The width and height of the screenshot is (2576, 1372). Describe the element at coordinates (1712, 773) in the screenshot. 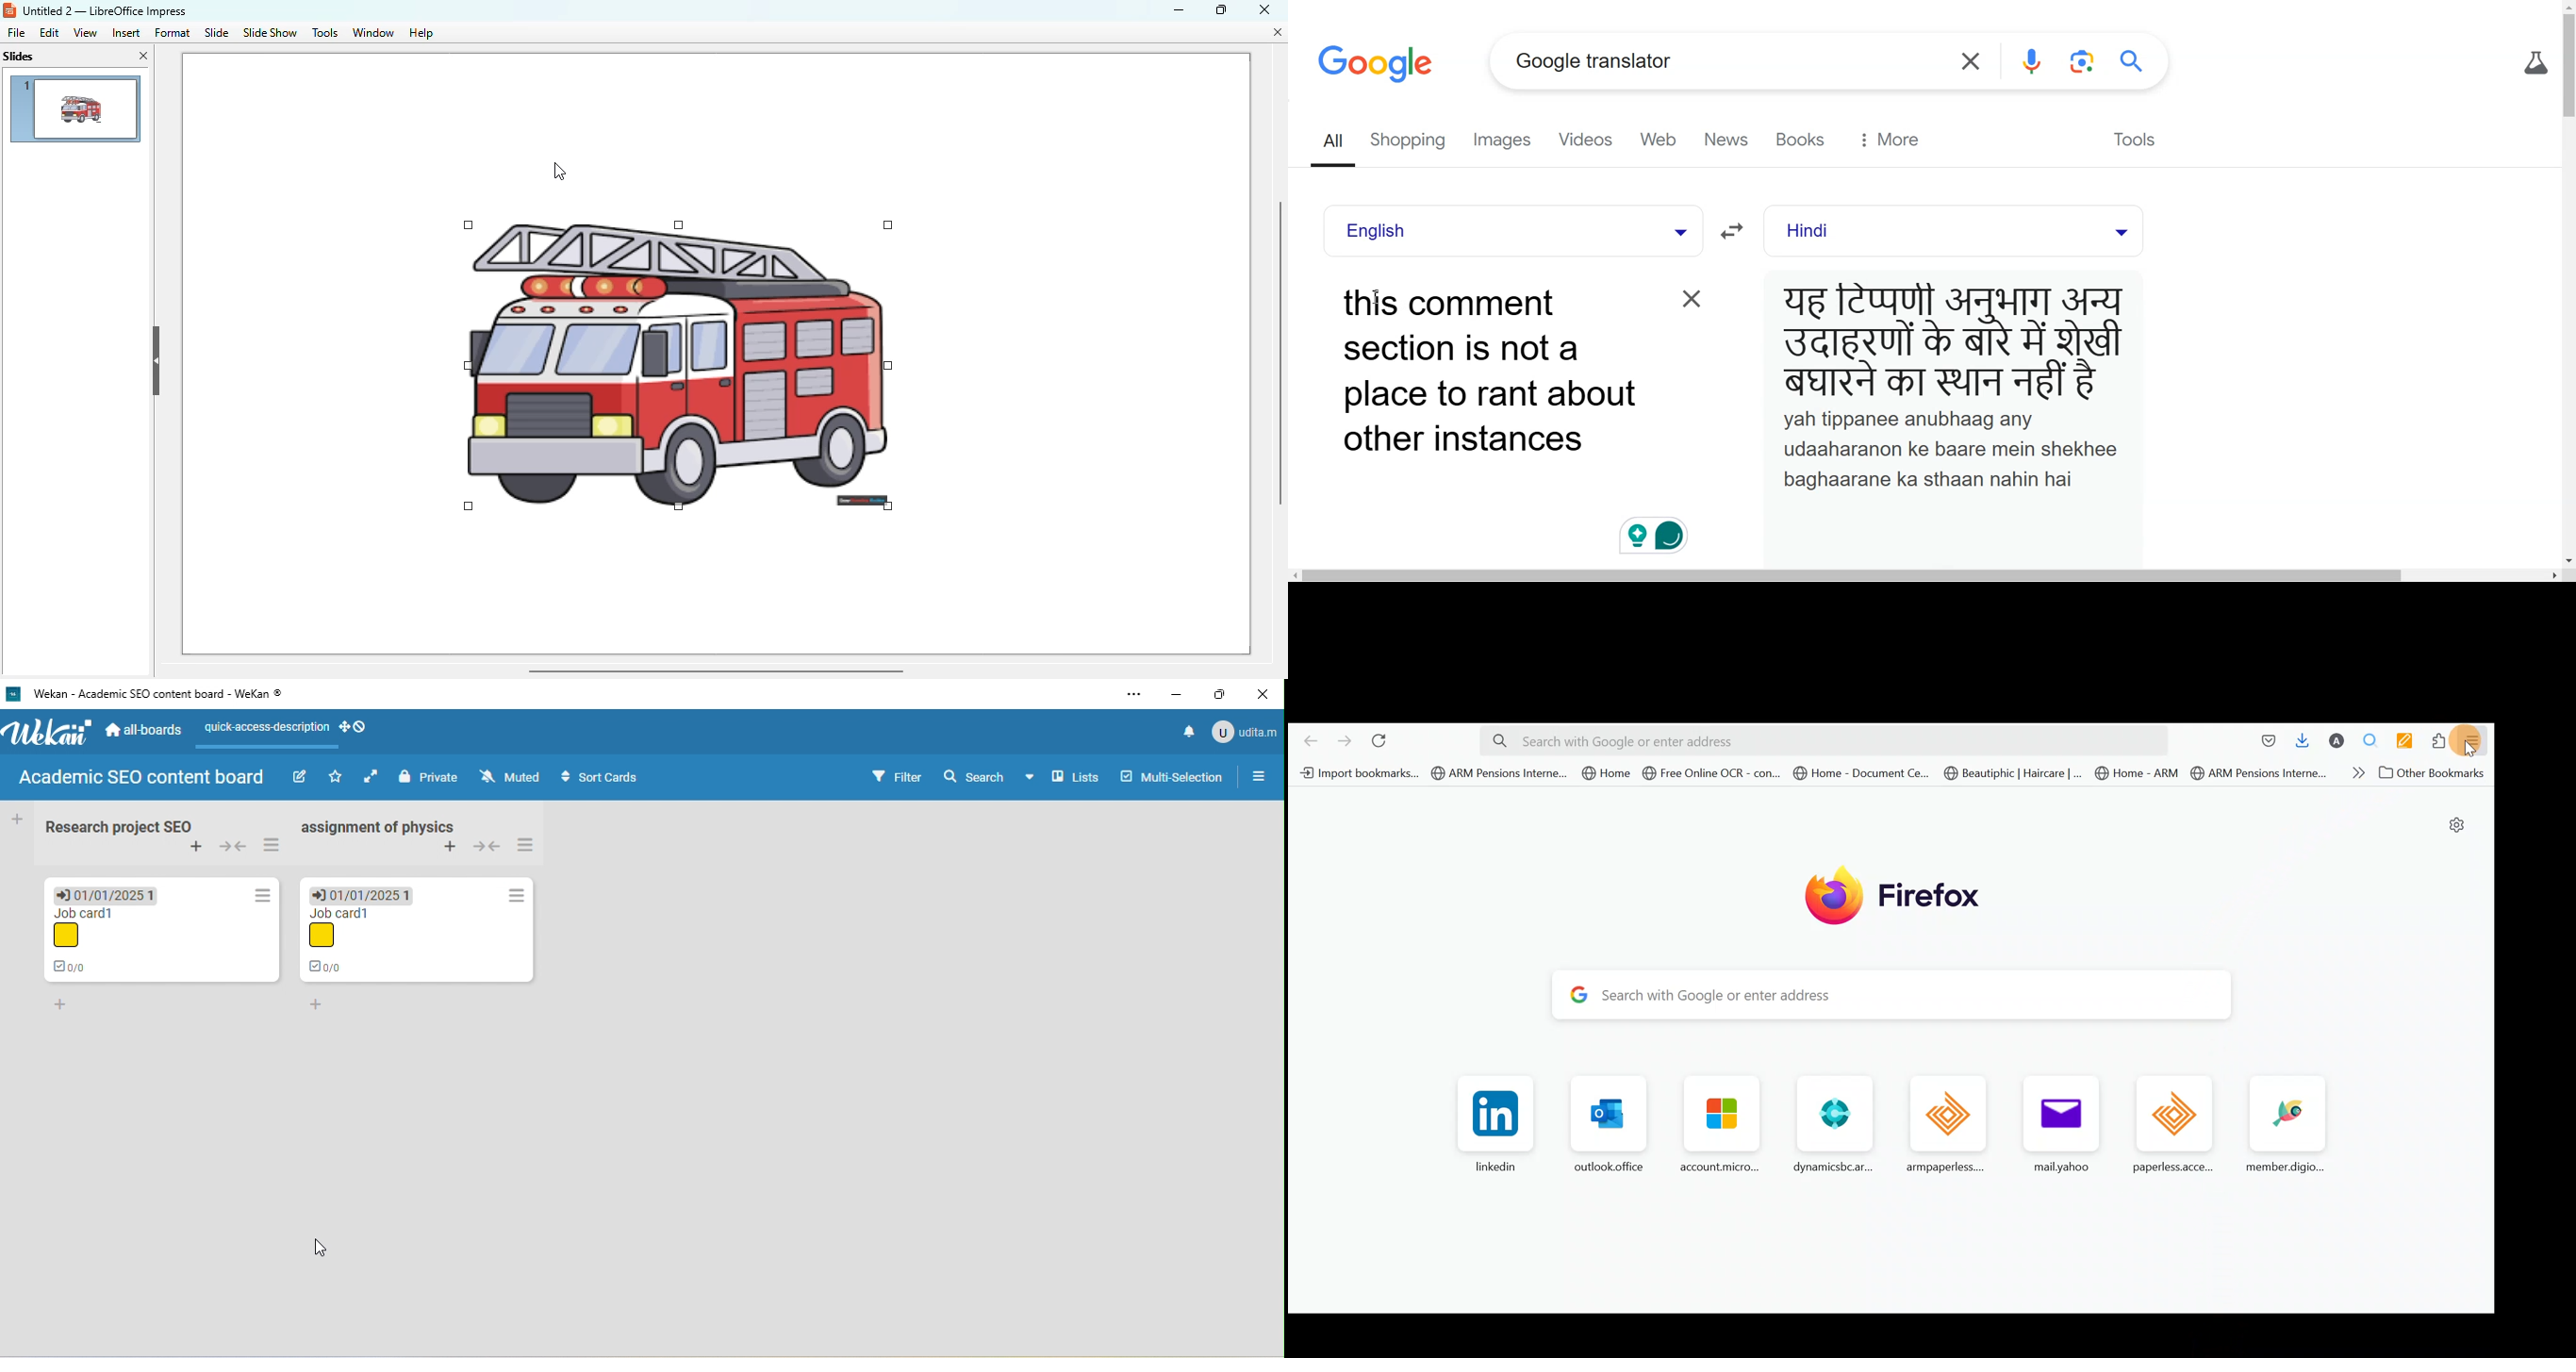

I see `Free Online OCR - con..` at that location.